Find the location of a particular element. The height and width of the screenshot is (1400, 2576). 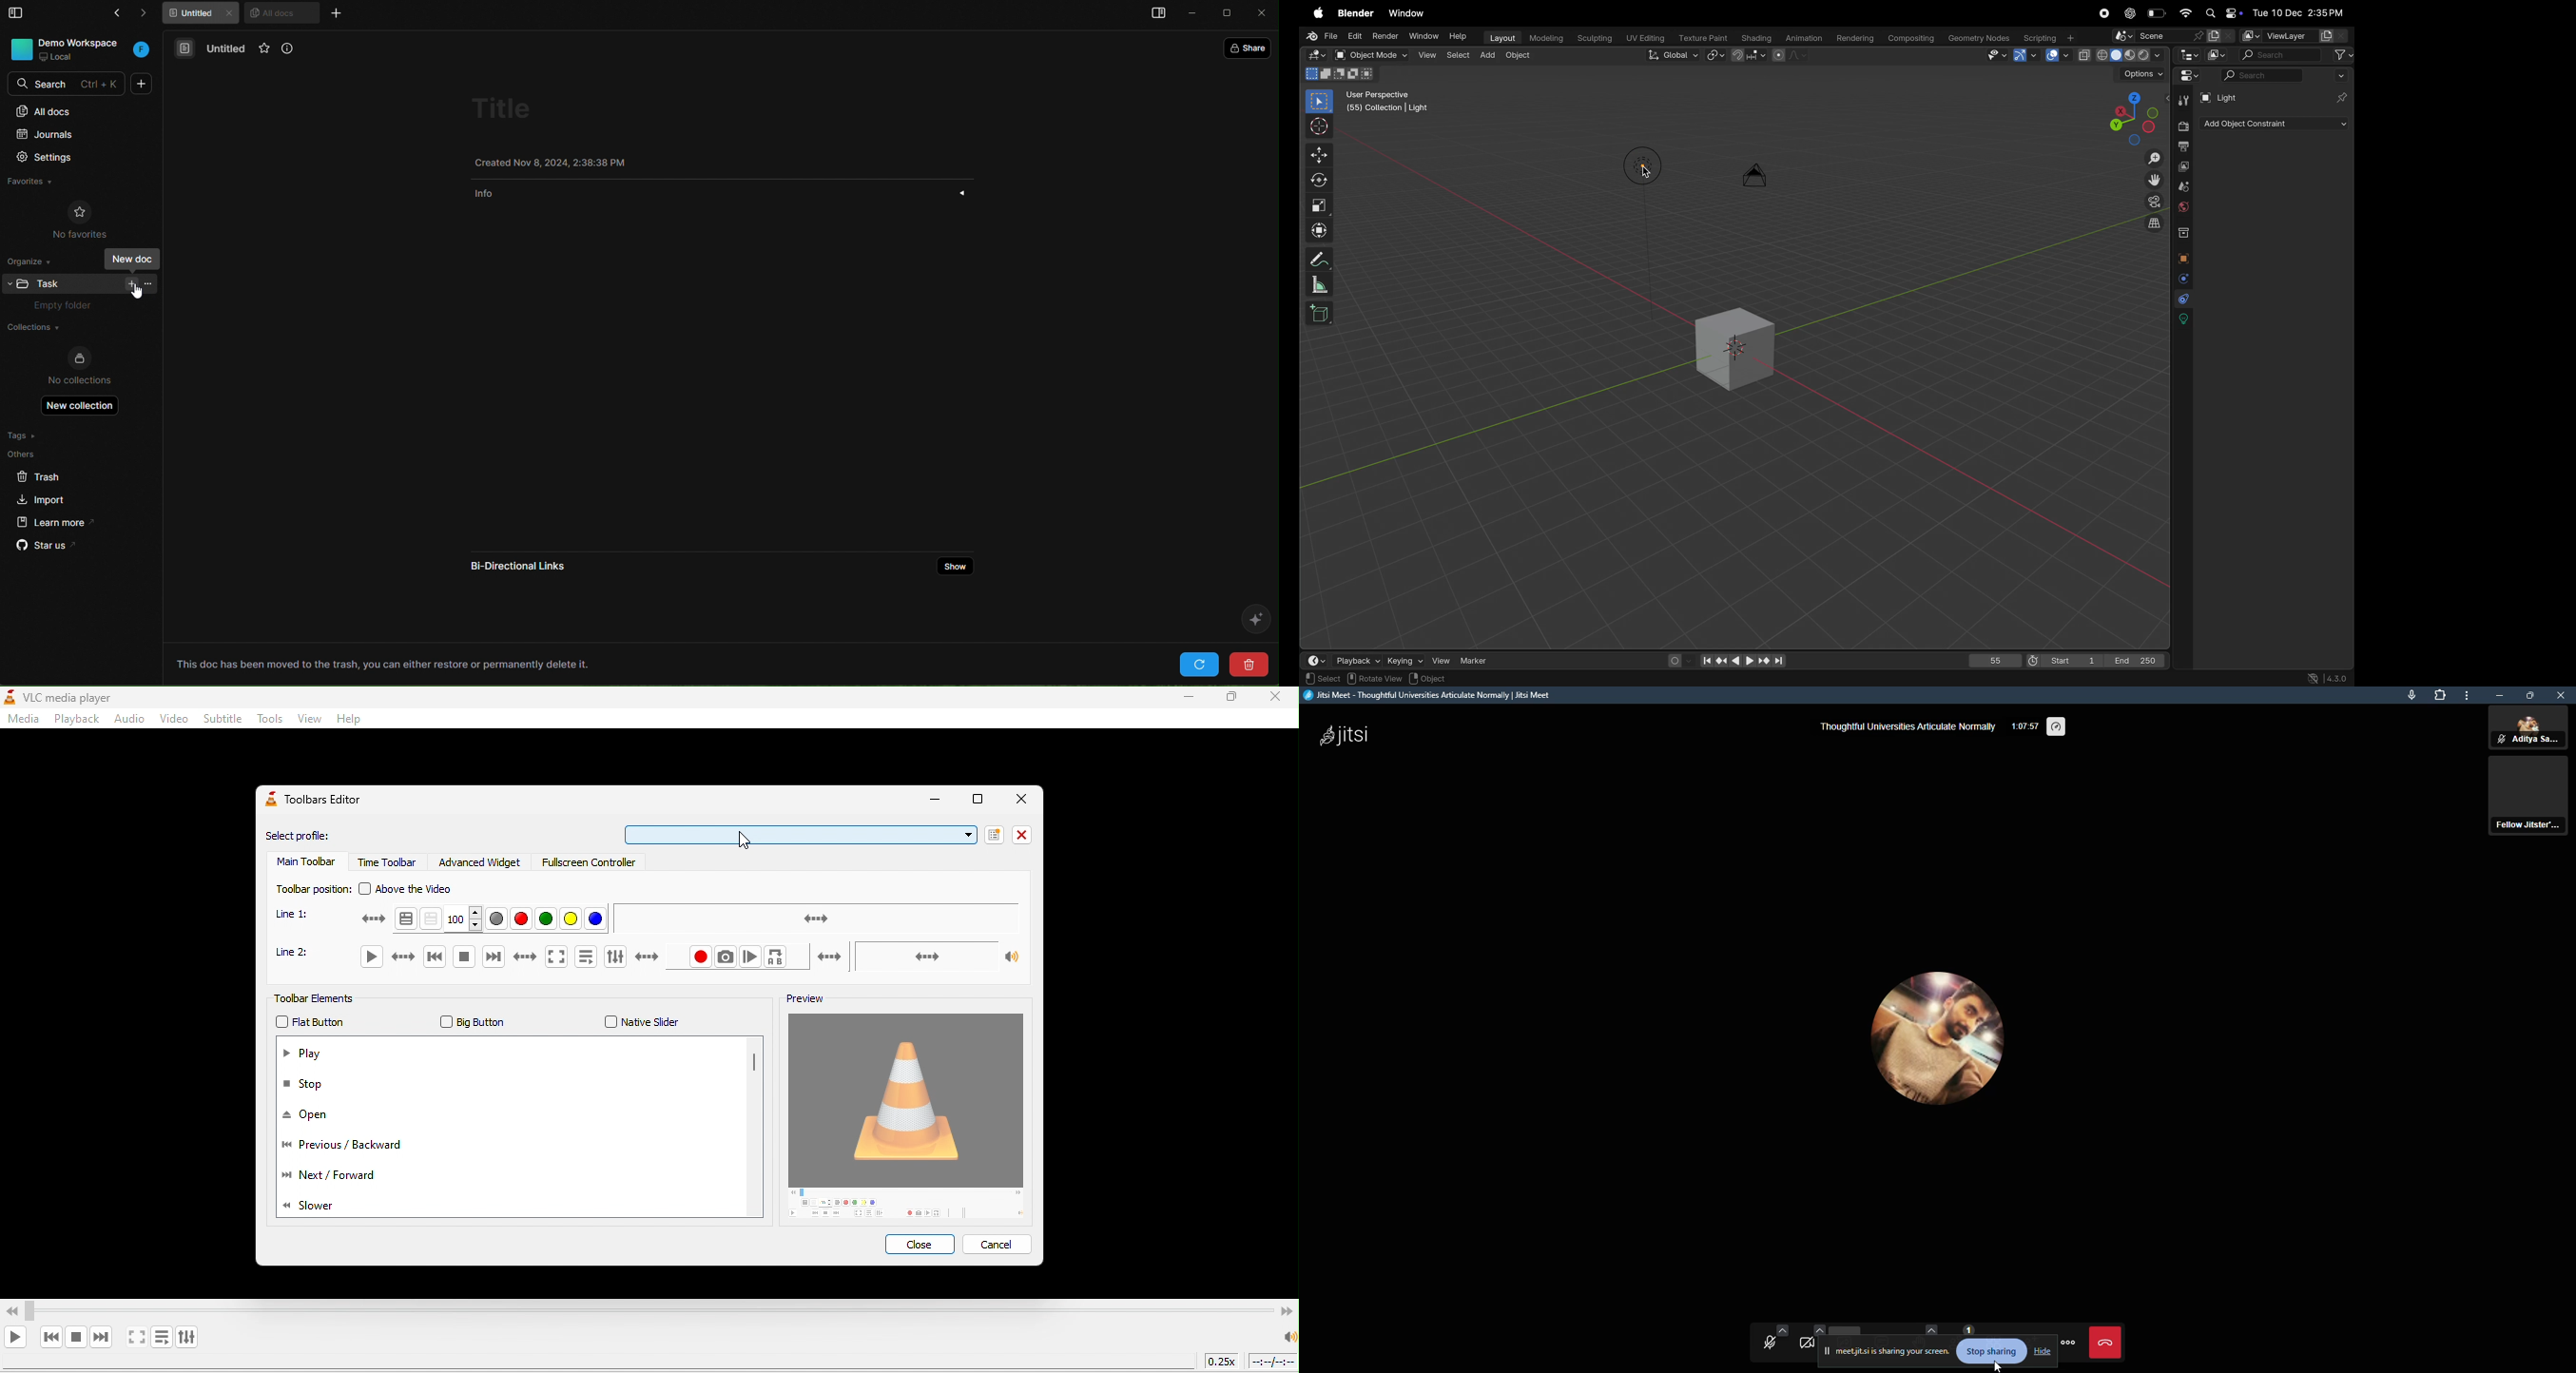

This doc has been moved to the trash, you can either restore or permanently delete it. is located at coordinates (383, 663).